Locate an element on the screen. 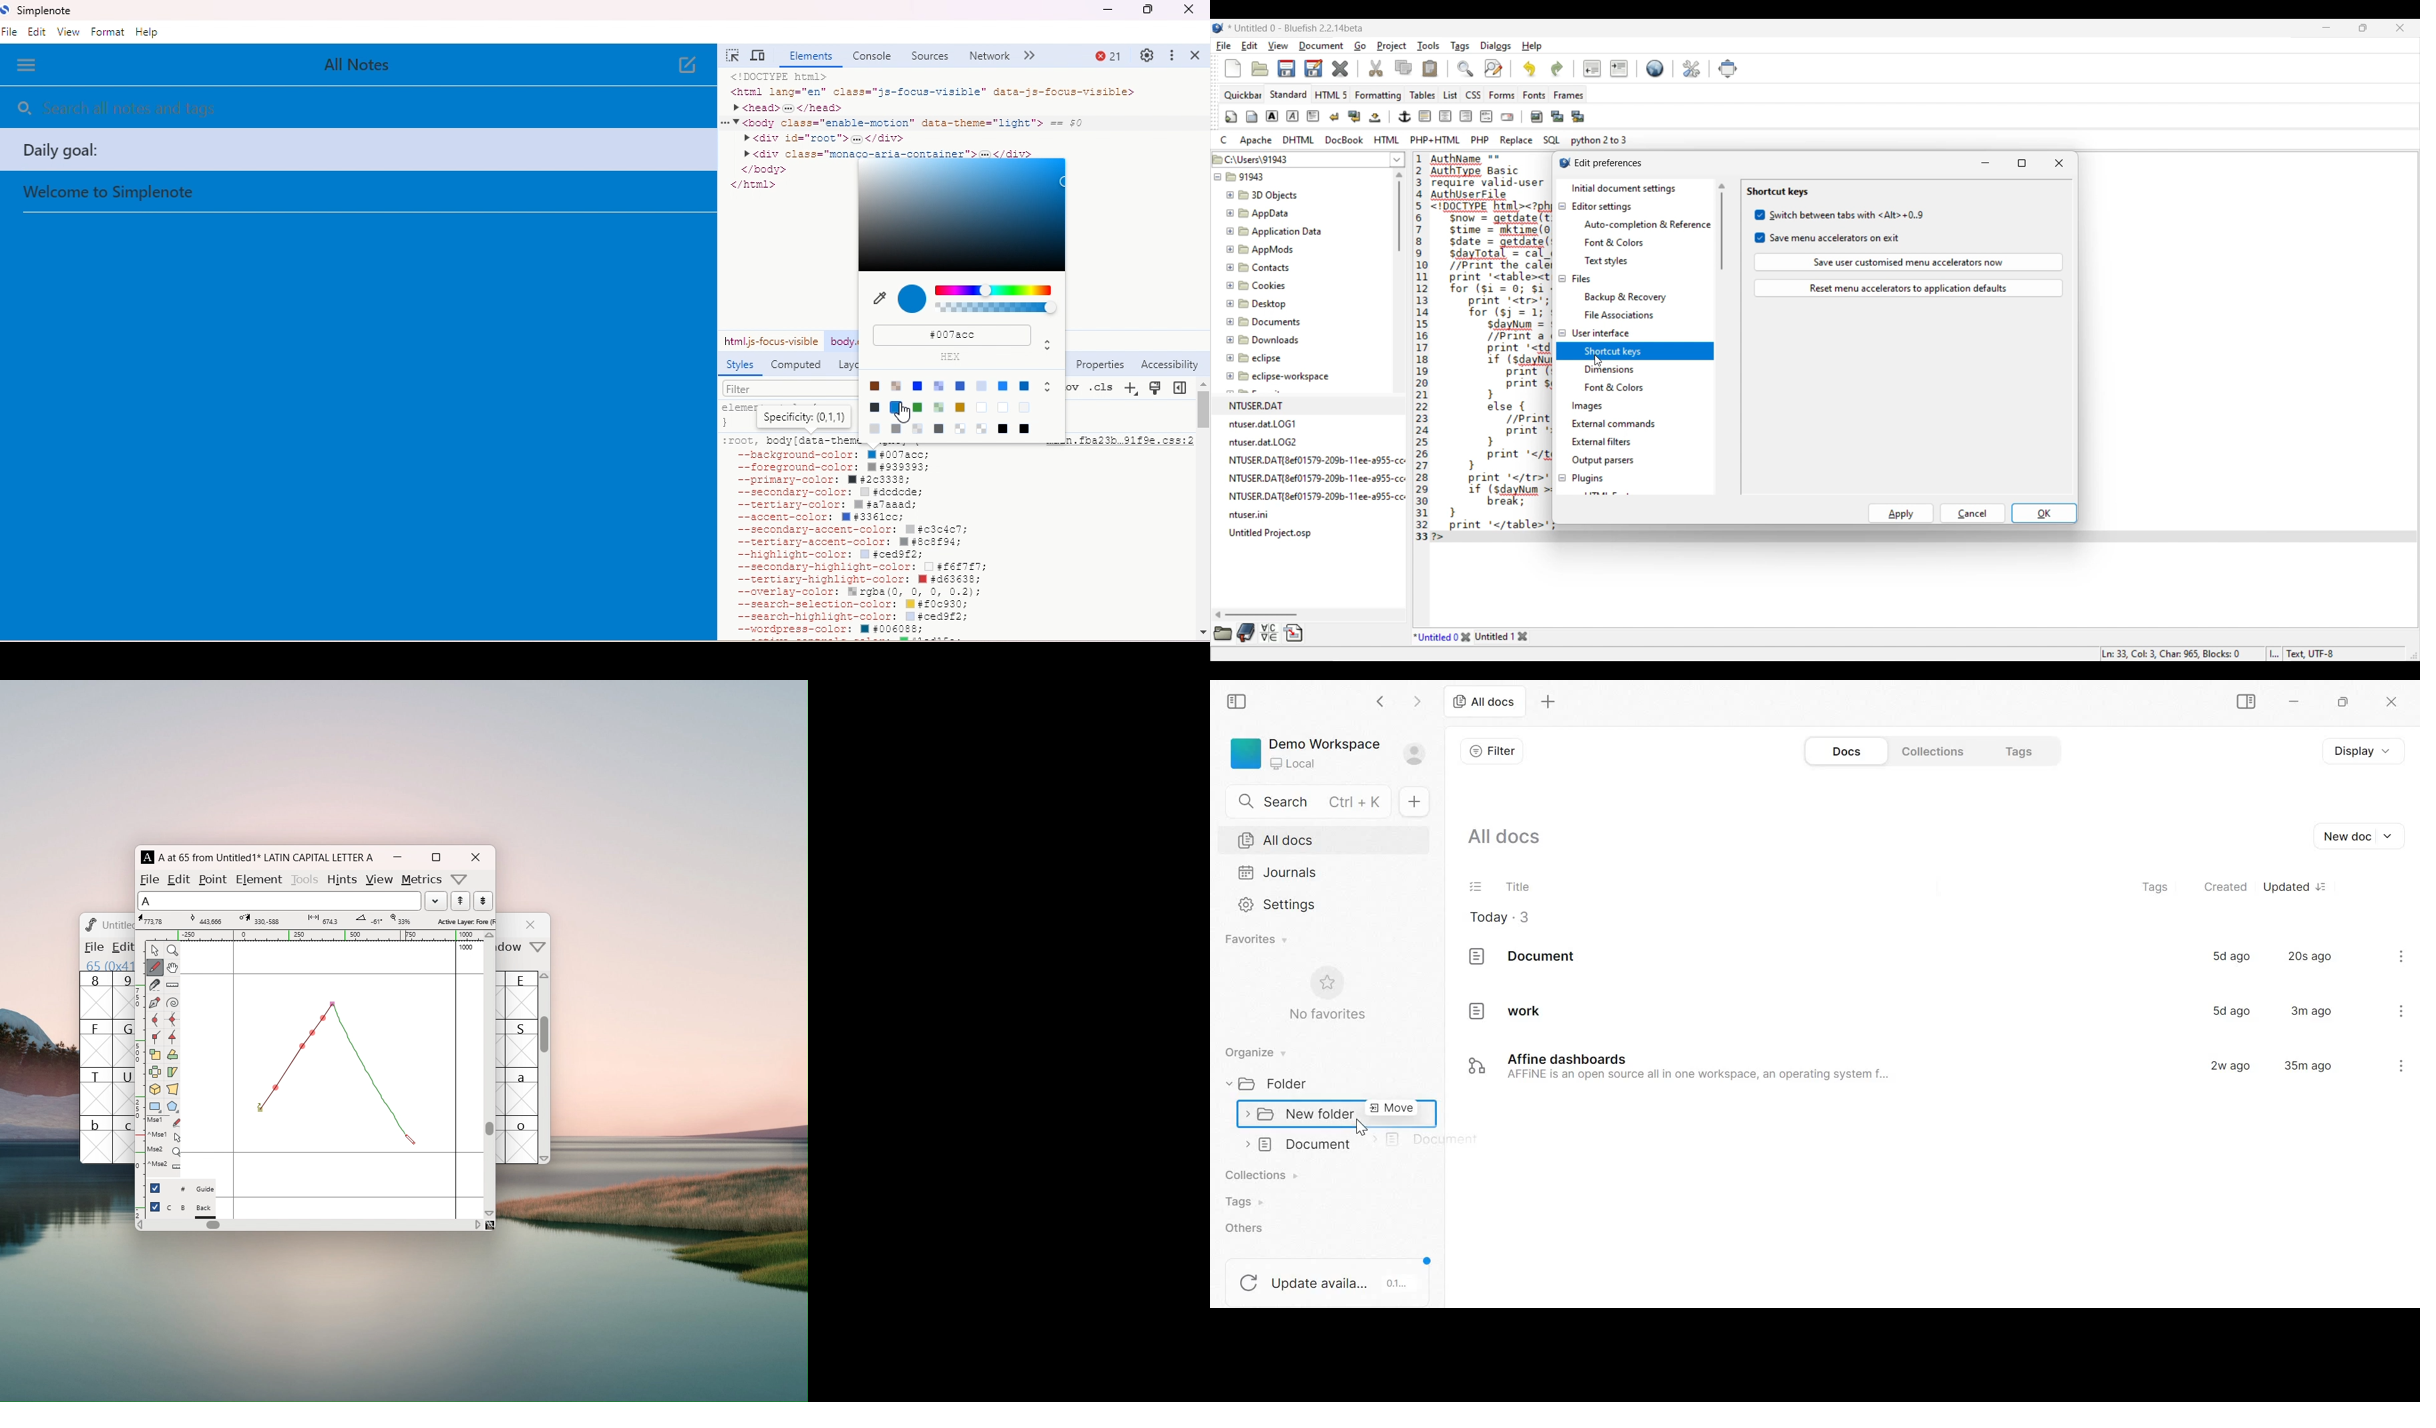 This screenshot has height=1428, width=2436. customize and control dev tools is located at coordinates (1173, 56).